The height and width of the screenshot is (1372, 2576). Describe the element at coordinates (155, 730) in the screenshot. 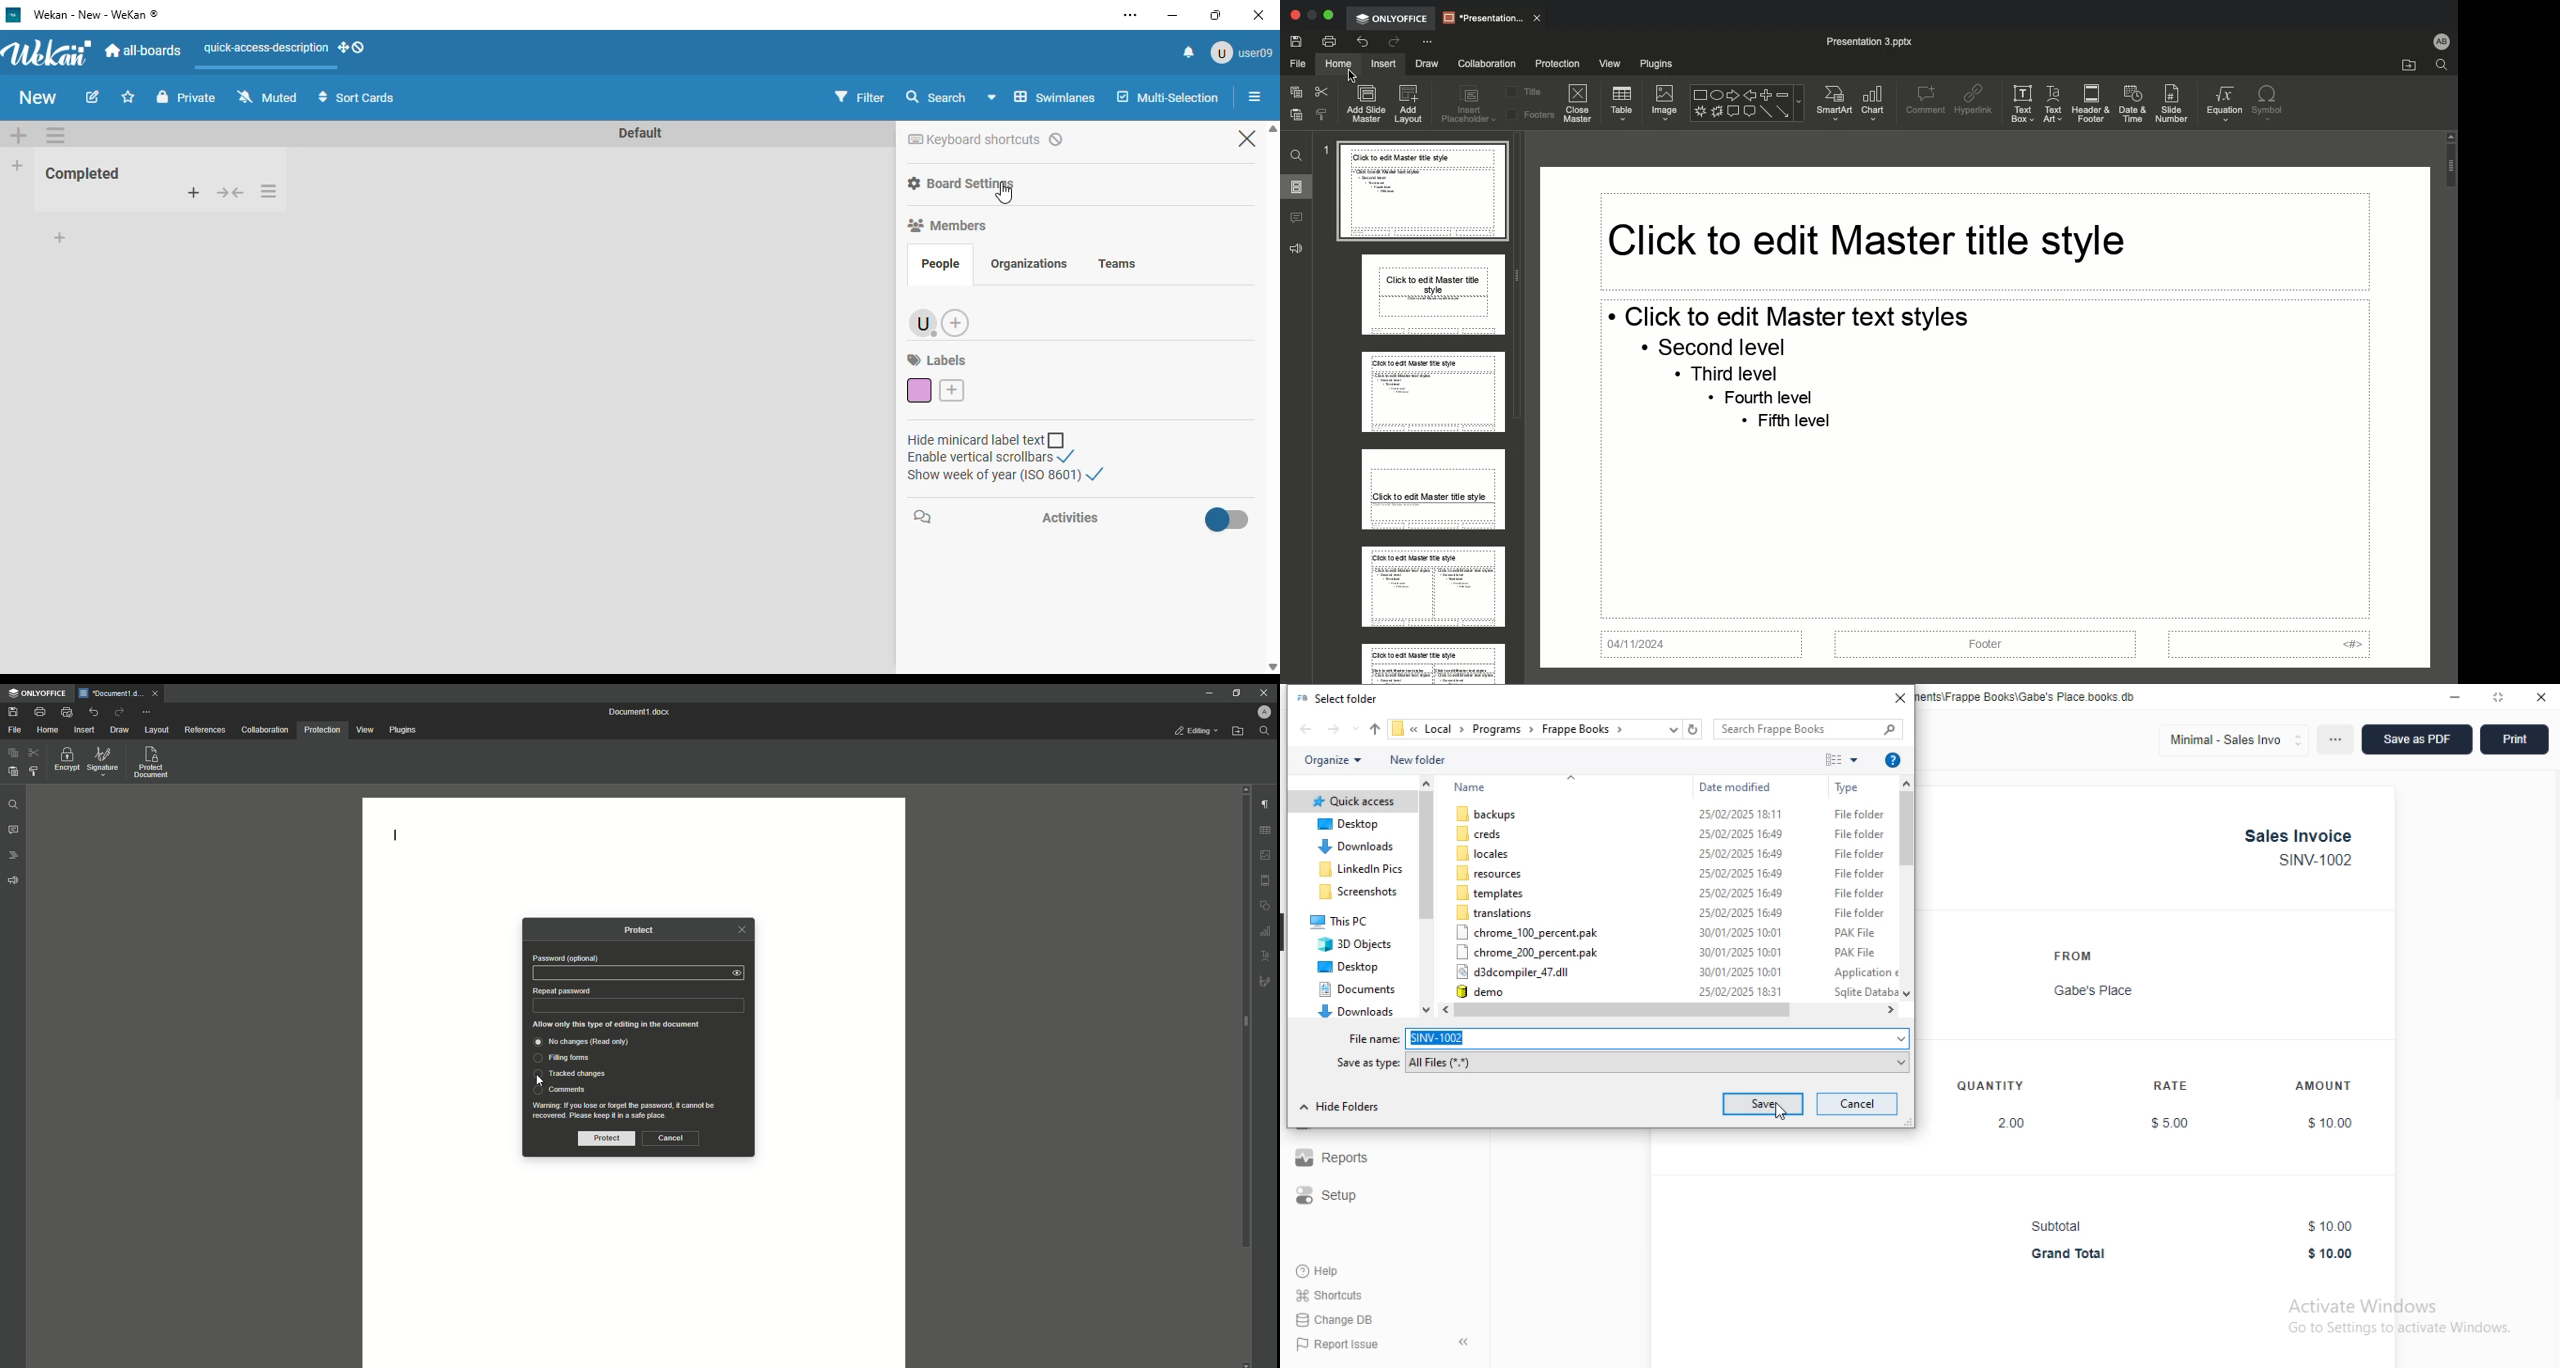

I see `Layout` at that location.